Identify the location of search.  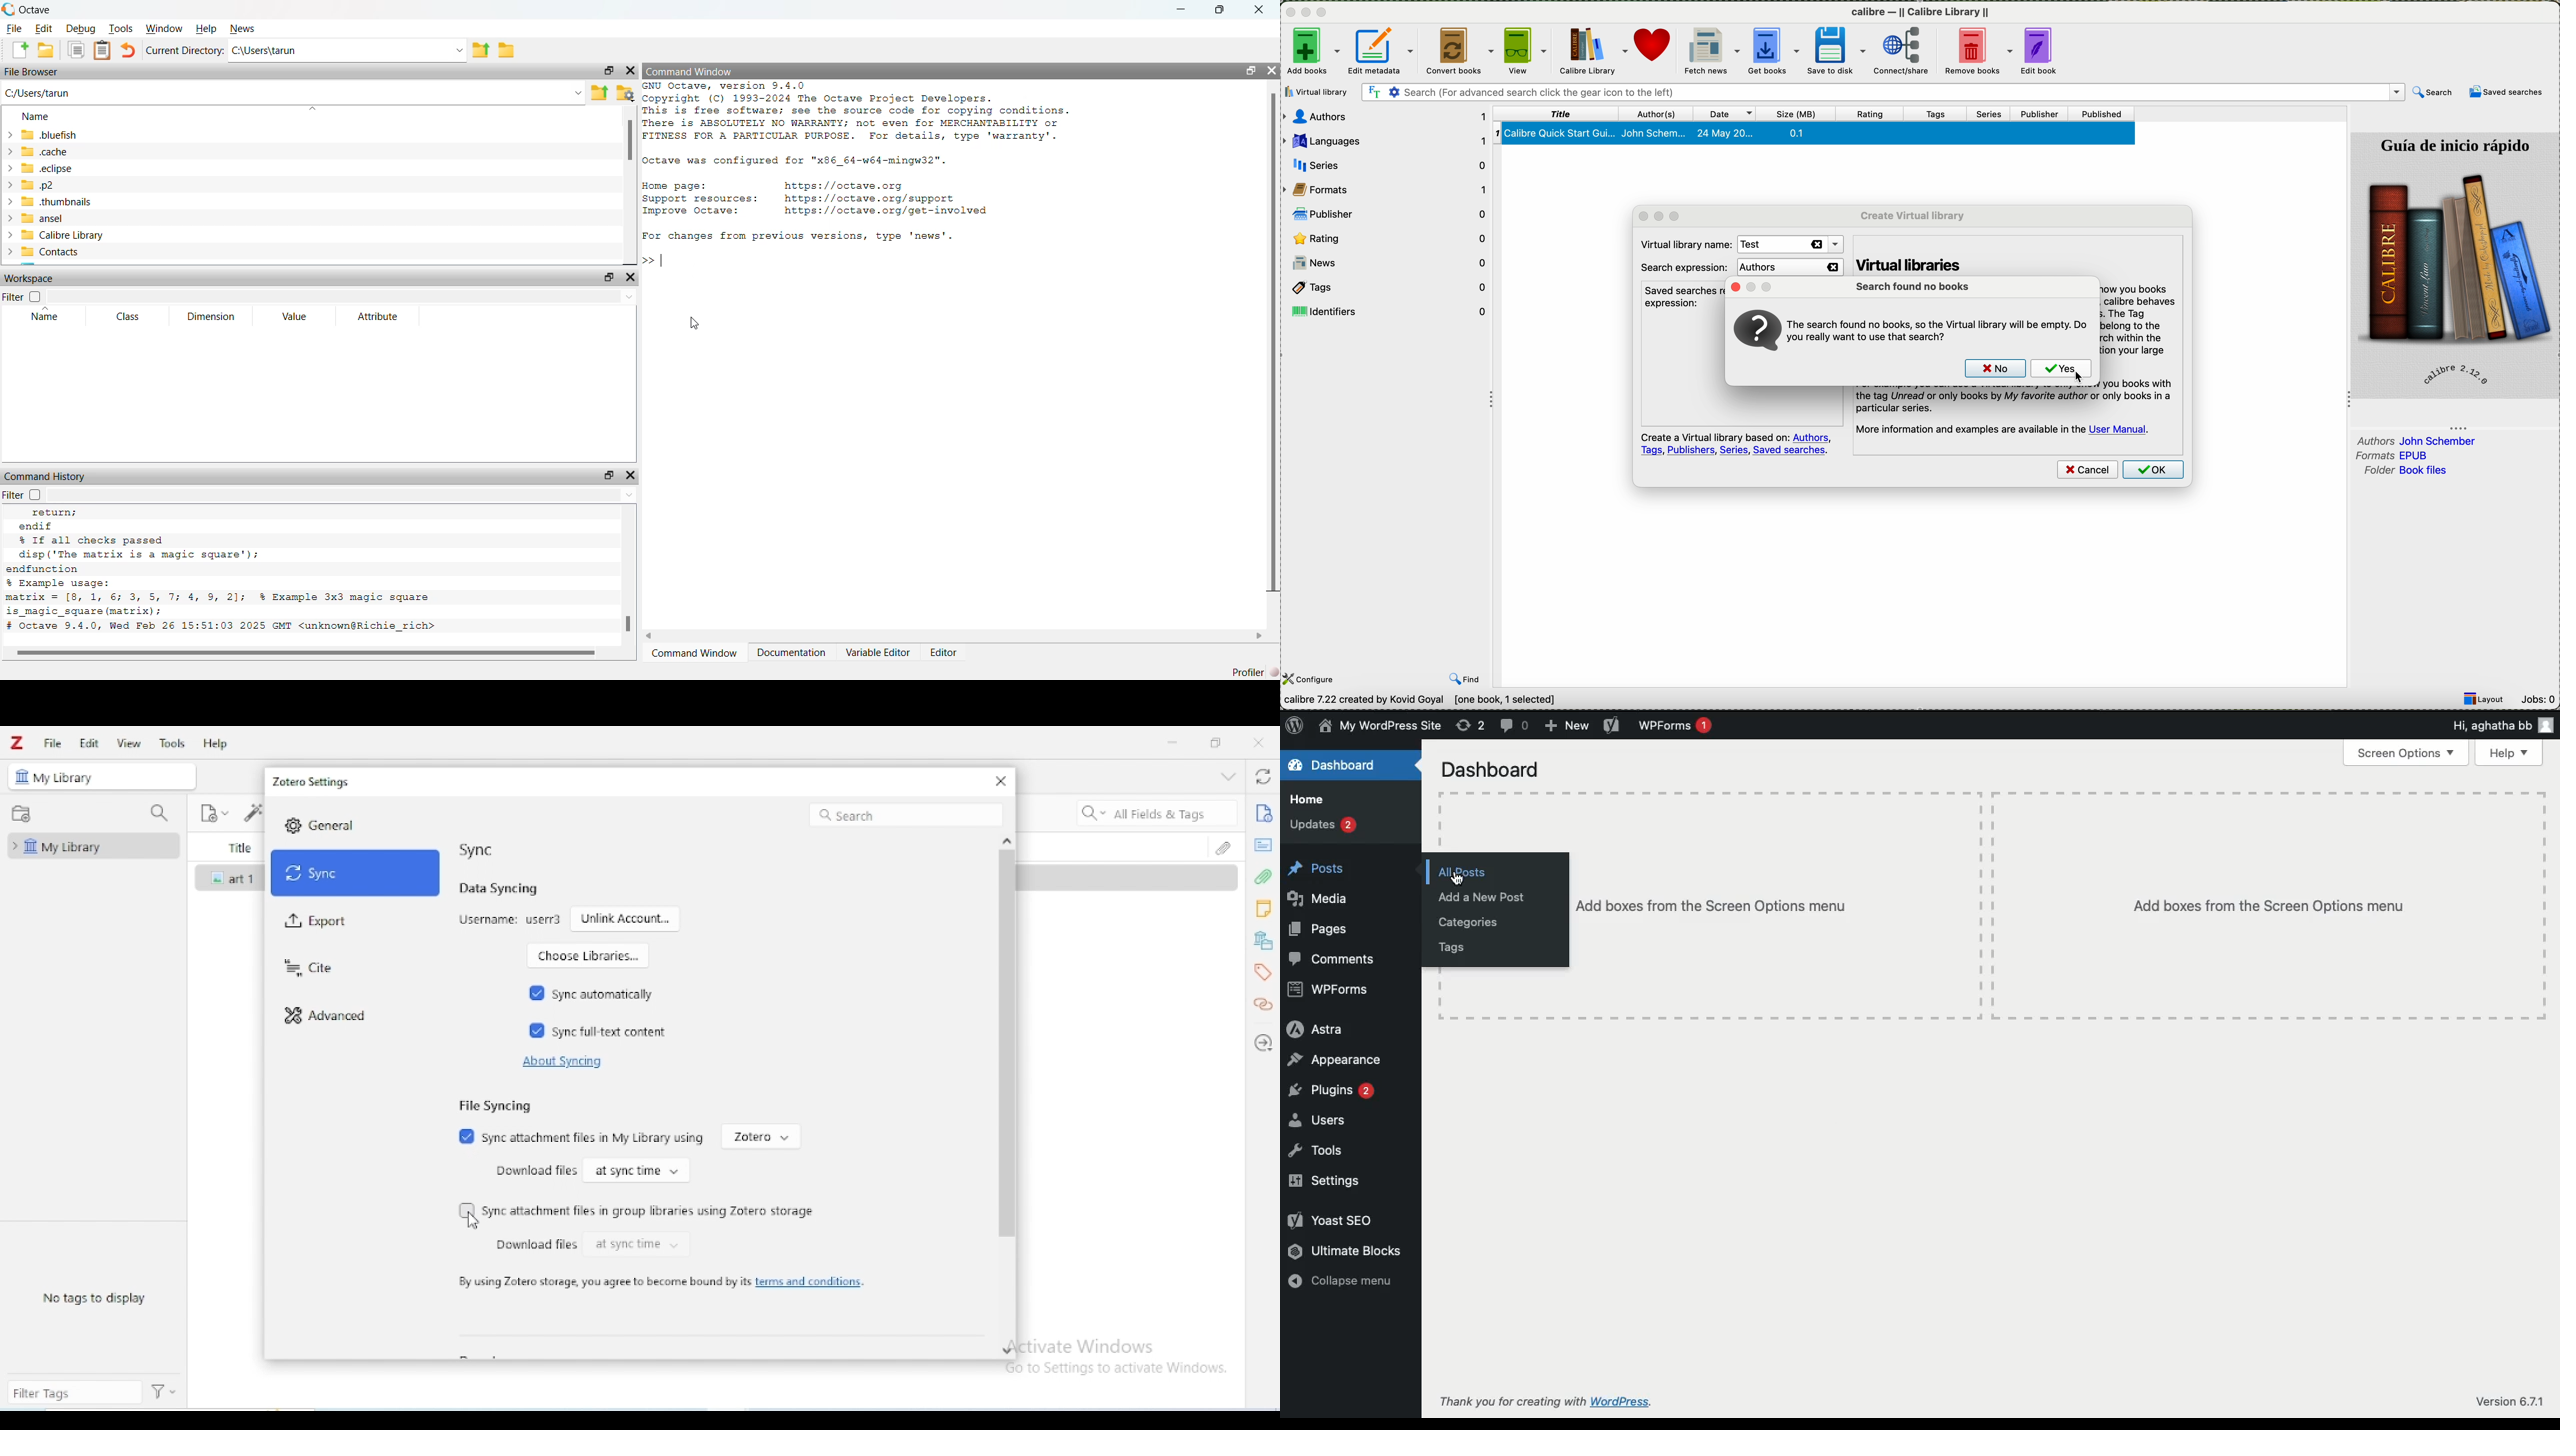
(2432, 93).